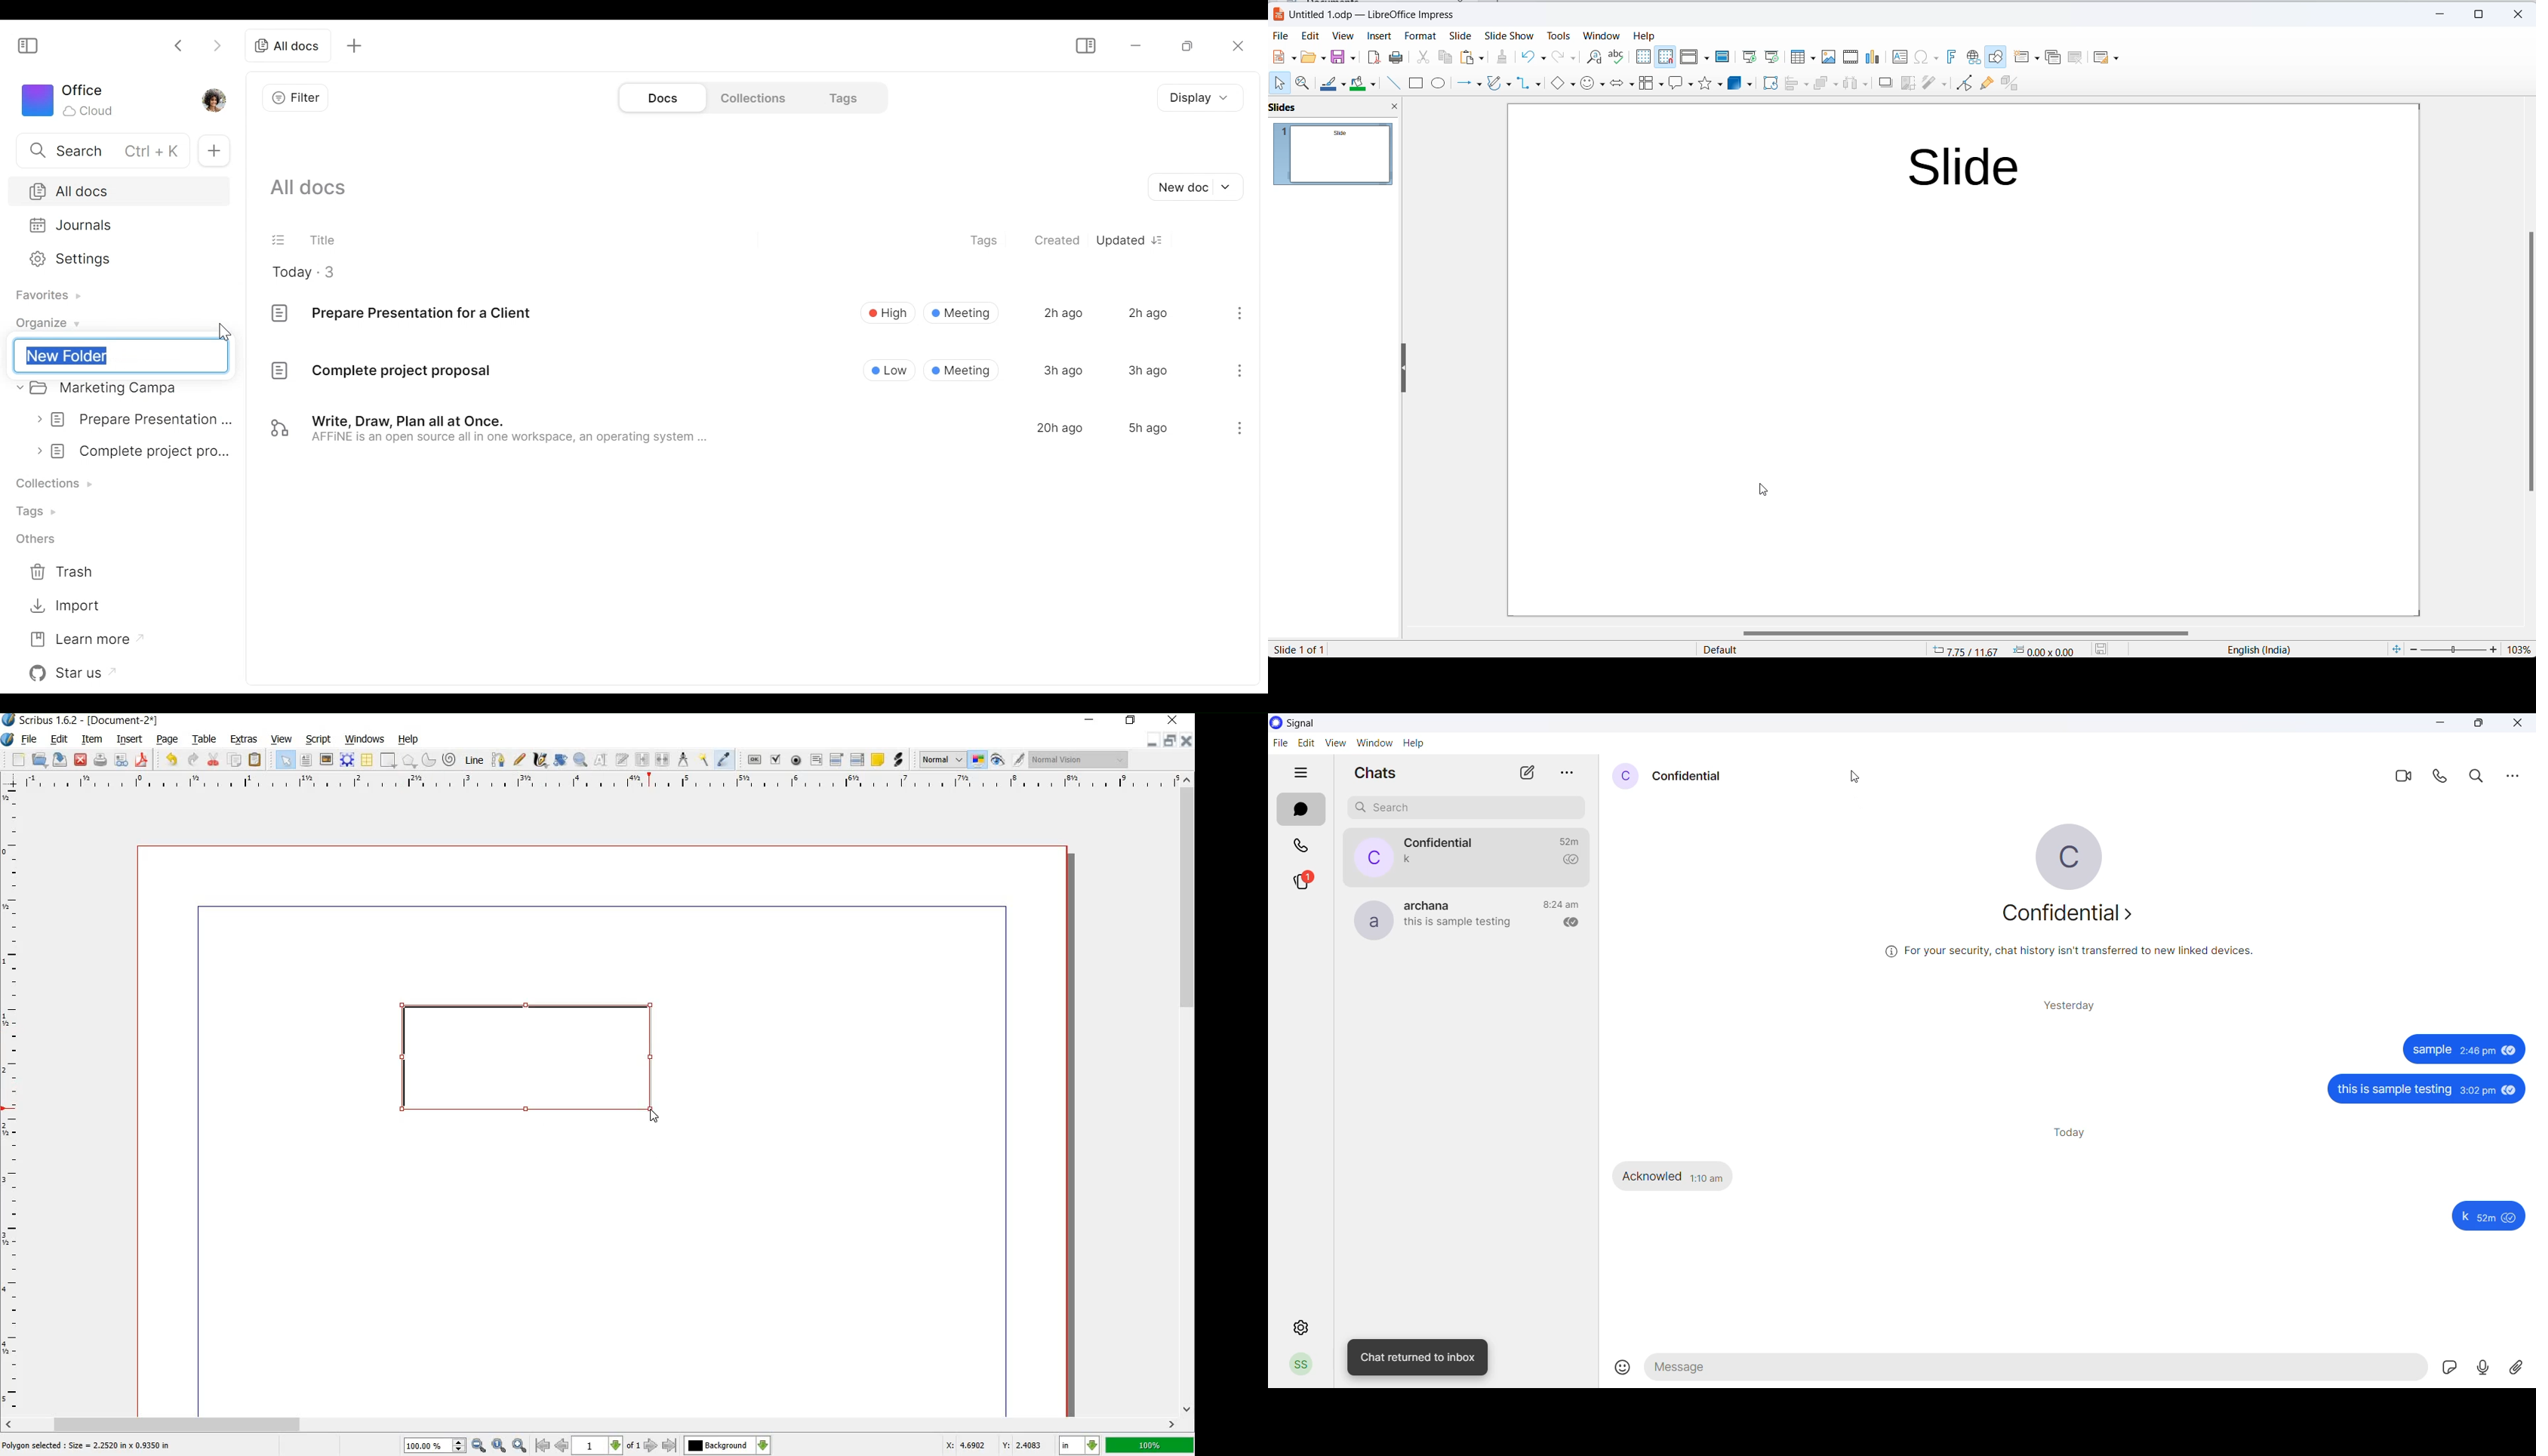 This screenshot has height=1456, width=2548. Describe the element at coordinates (2394, 649) in the screenshot. I see `fit slide to current window` at that location.